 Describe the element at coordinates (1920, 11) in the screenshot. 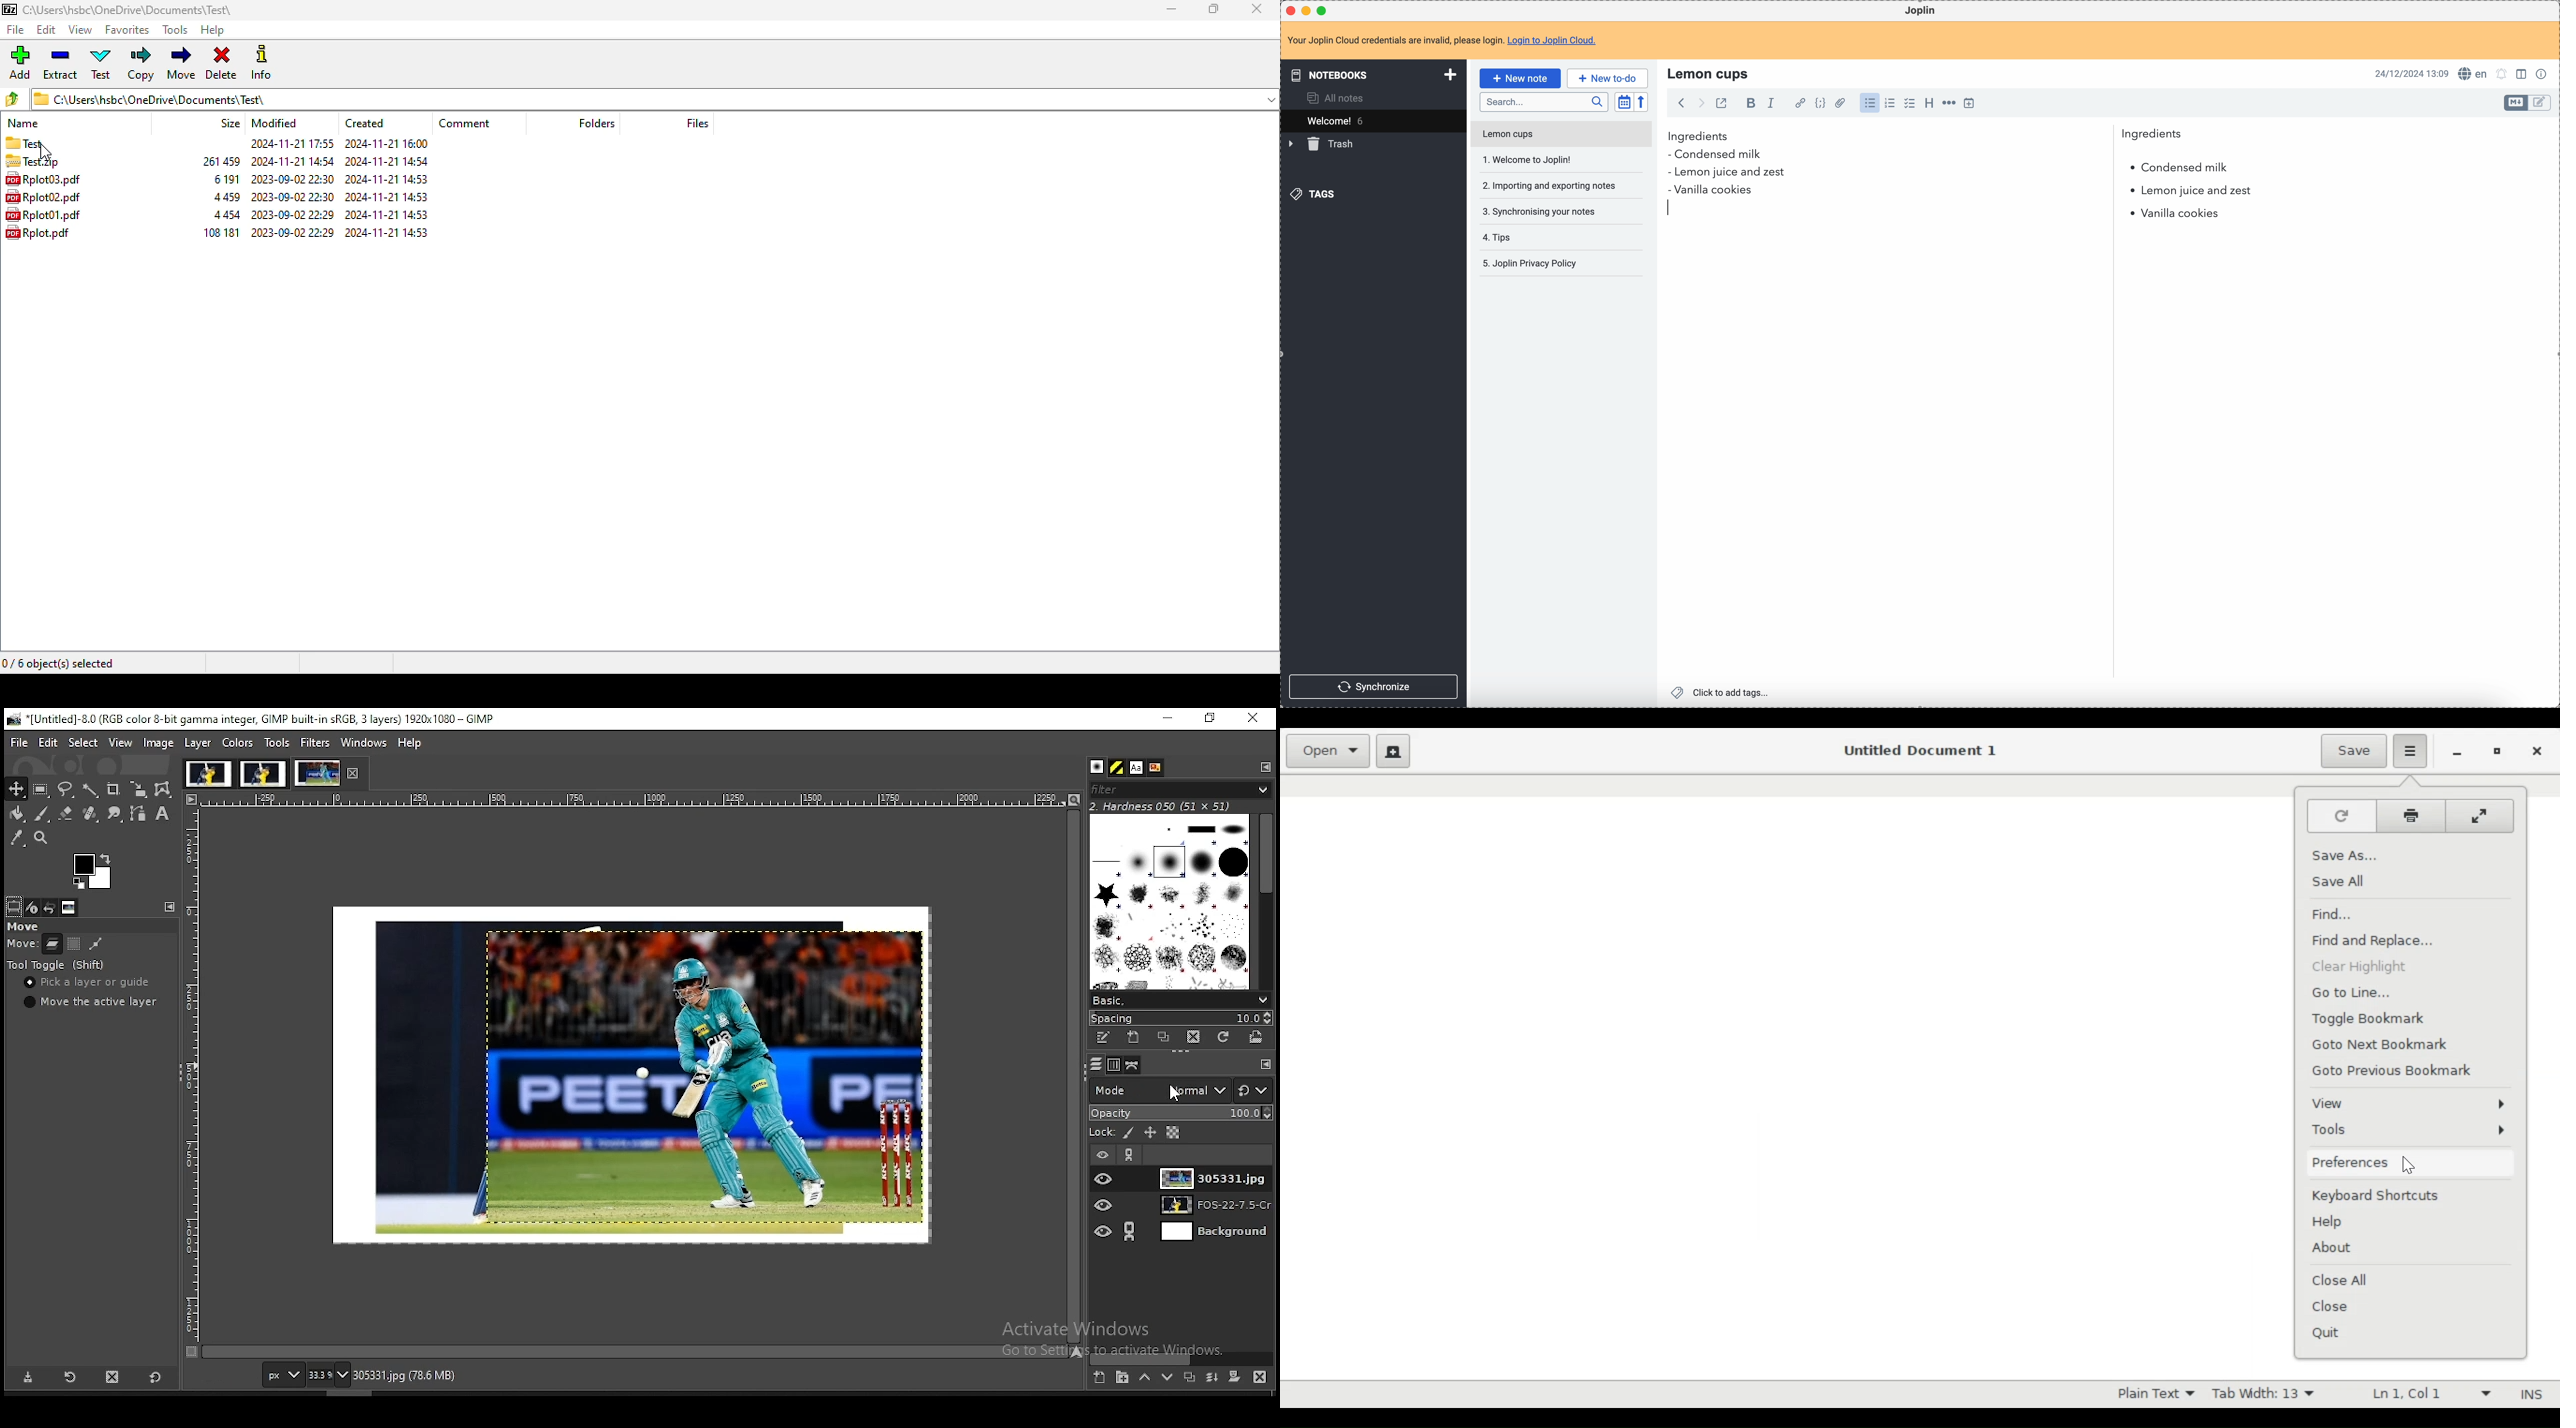

I see `Joplin` at that location.